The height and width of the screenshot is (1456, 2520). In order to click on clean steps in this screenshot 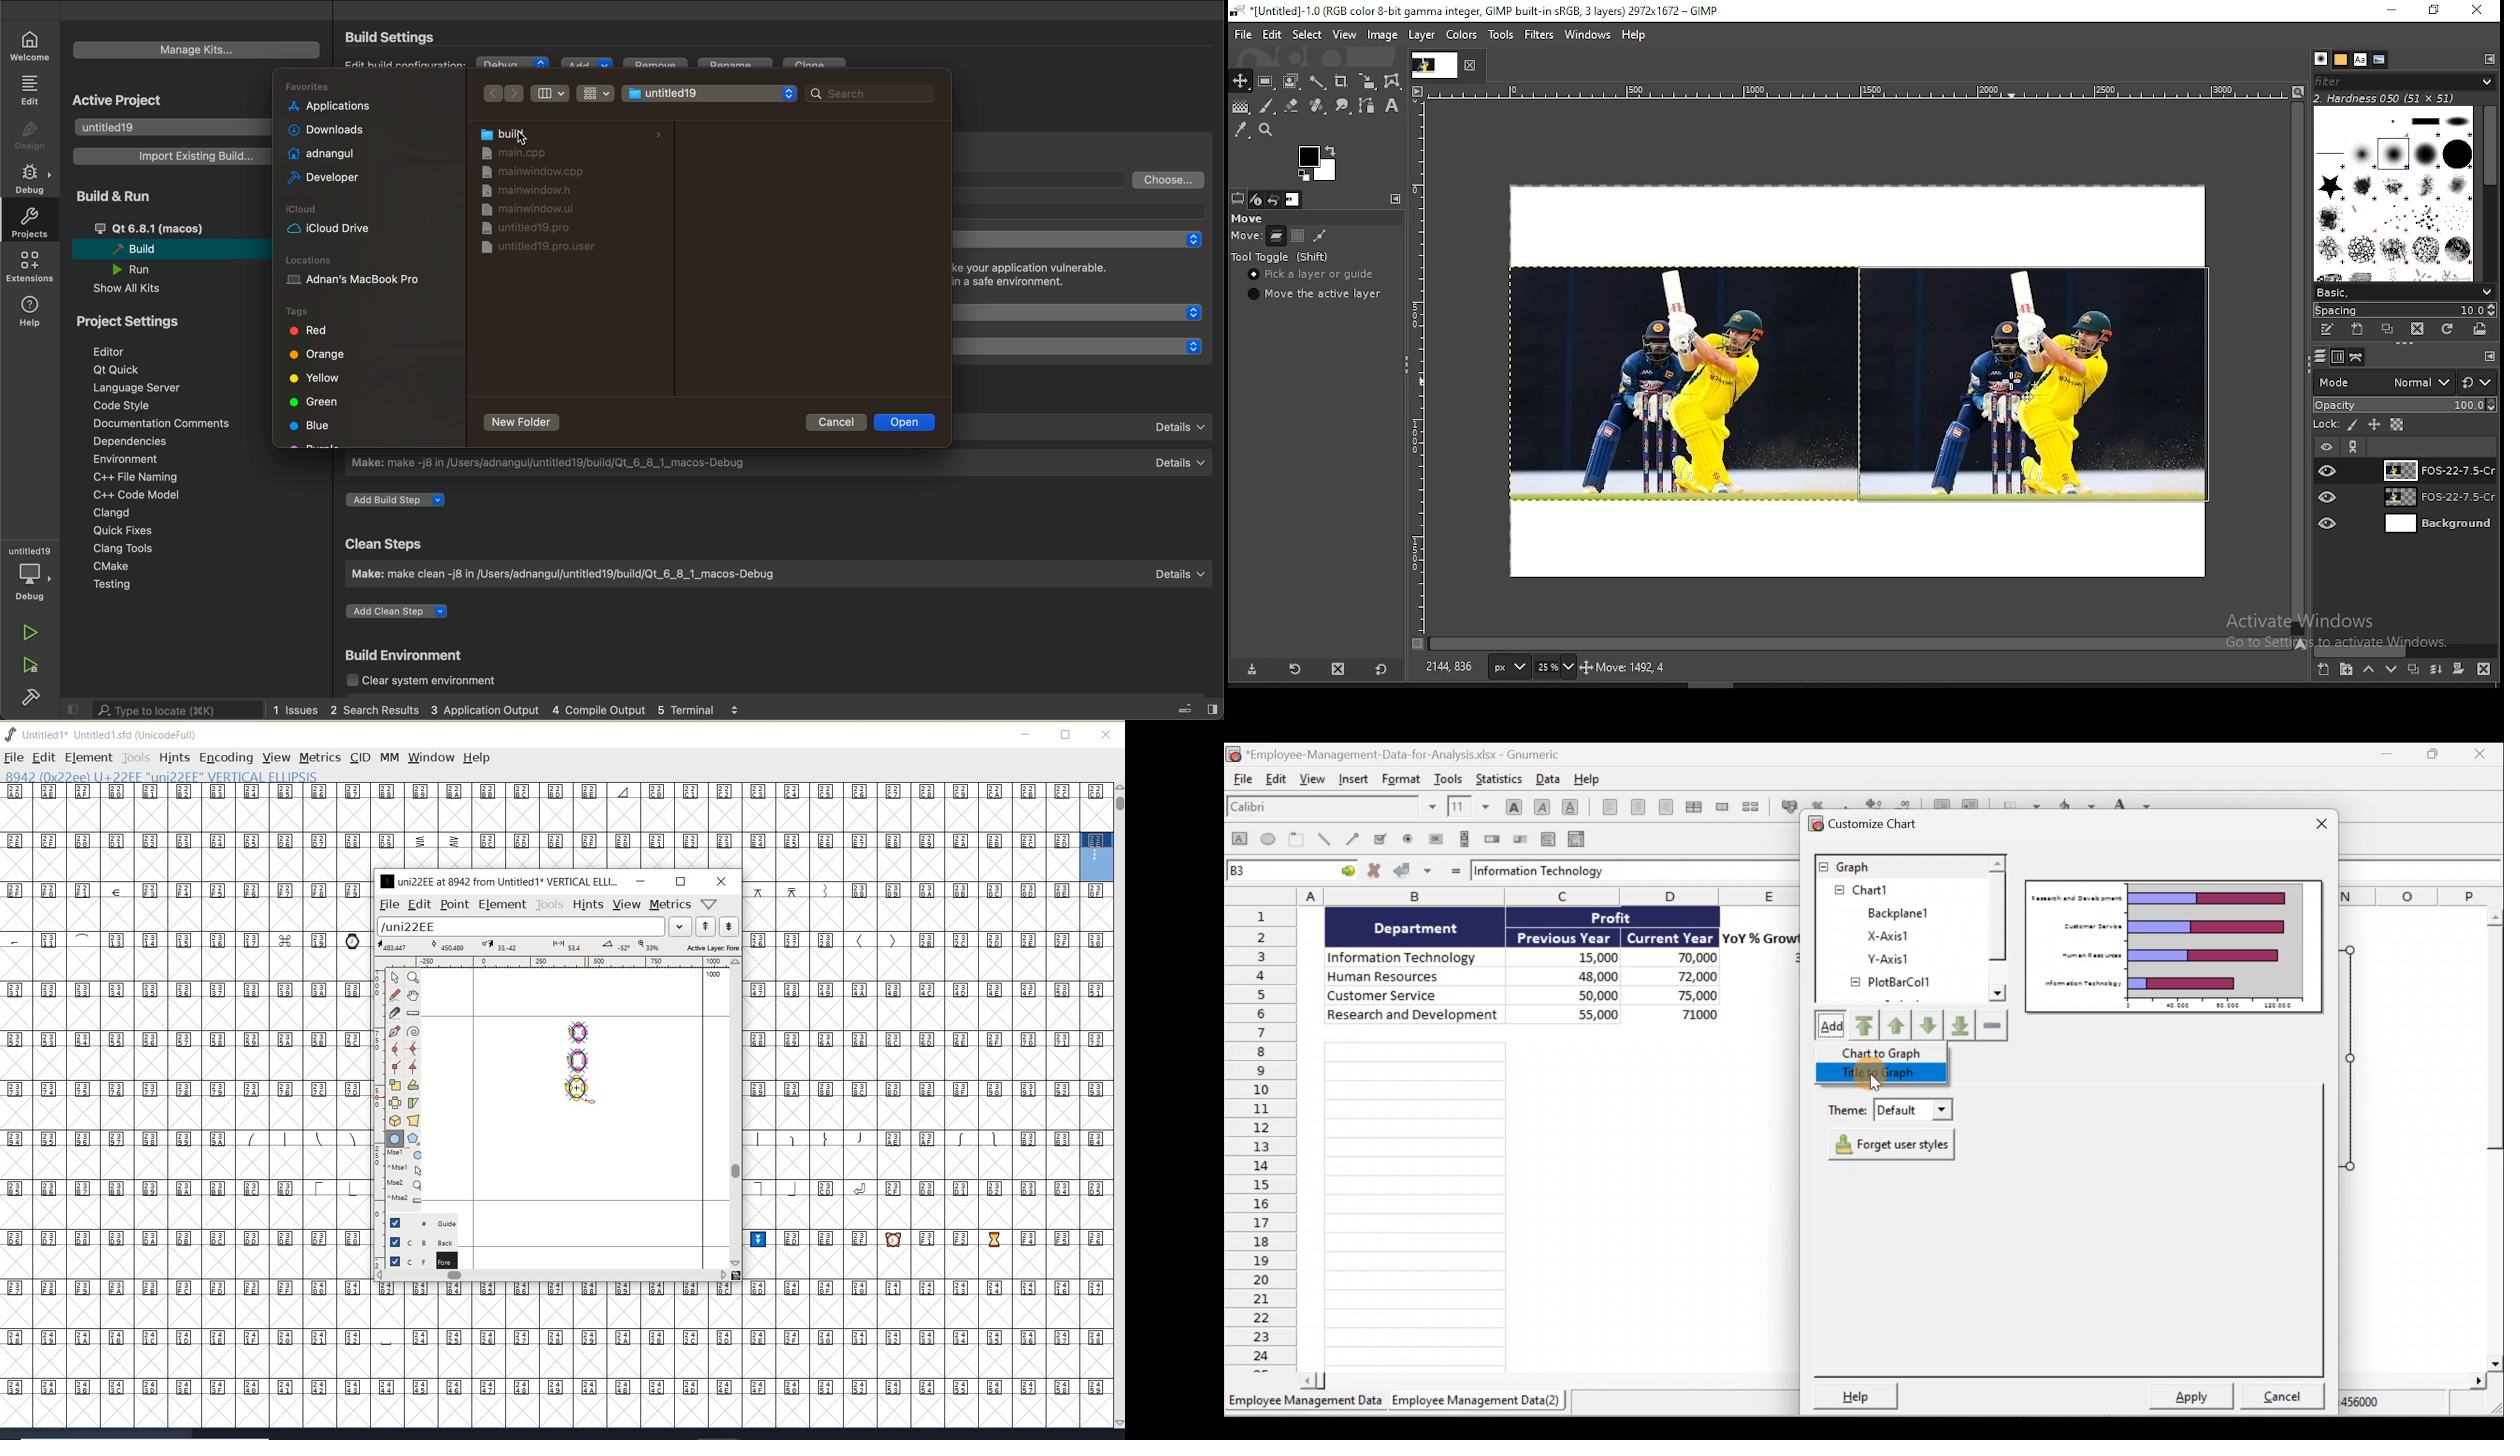, I will do `click(387, 544)`.